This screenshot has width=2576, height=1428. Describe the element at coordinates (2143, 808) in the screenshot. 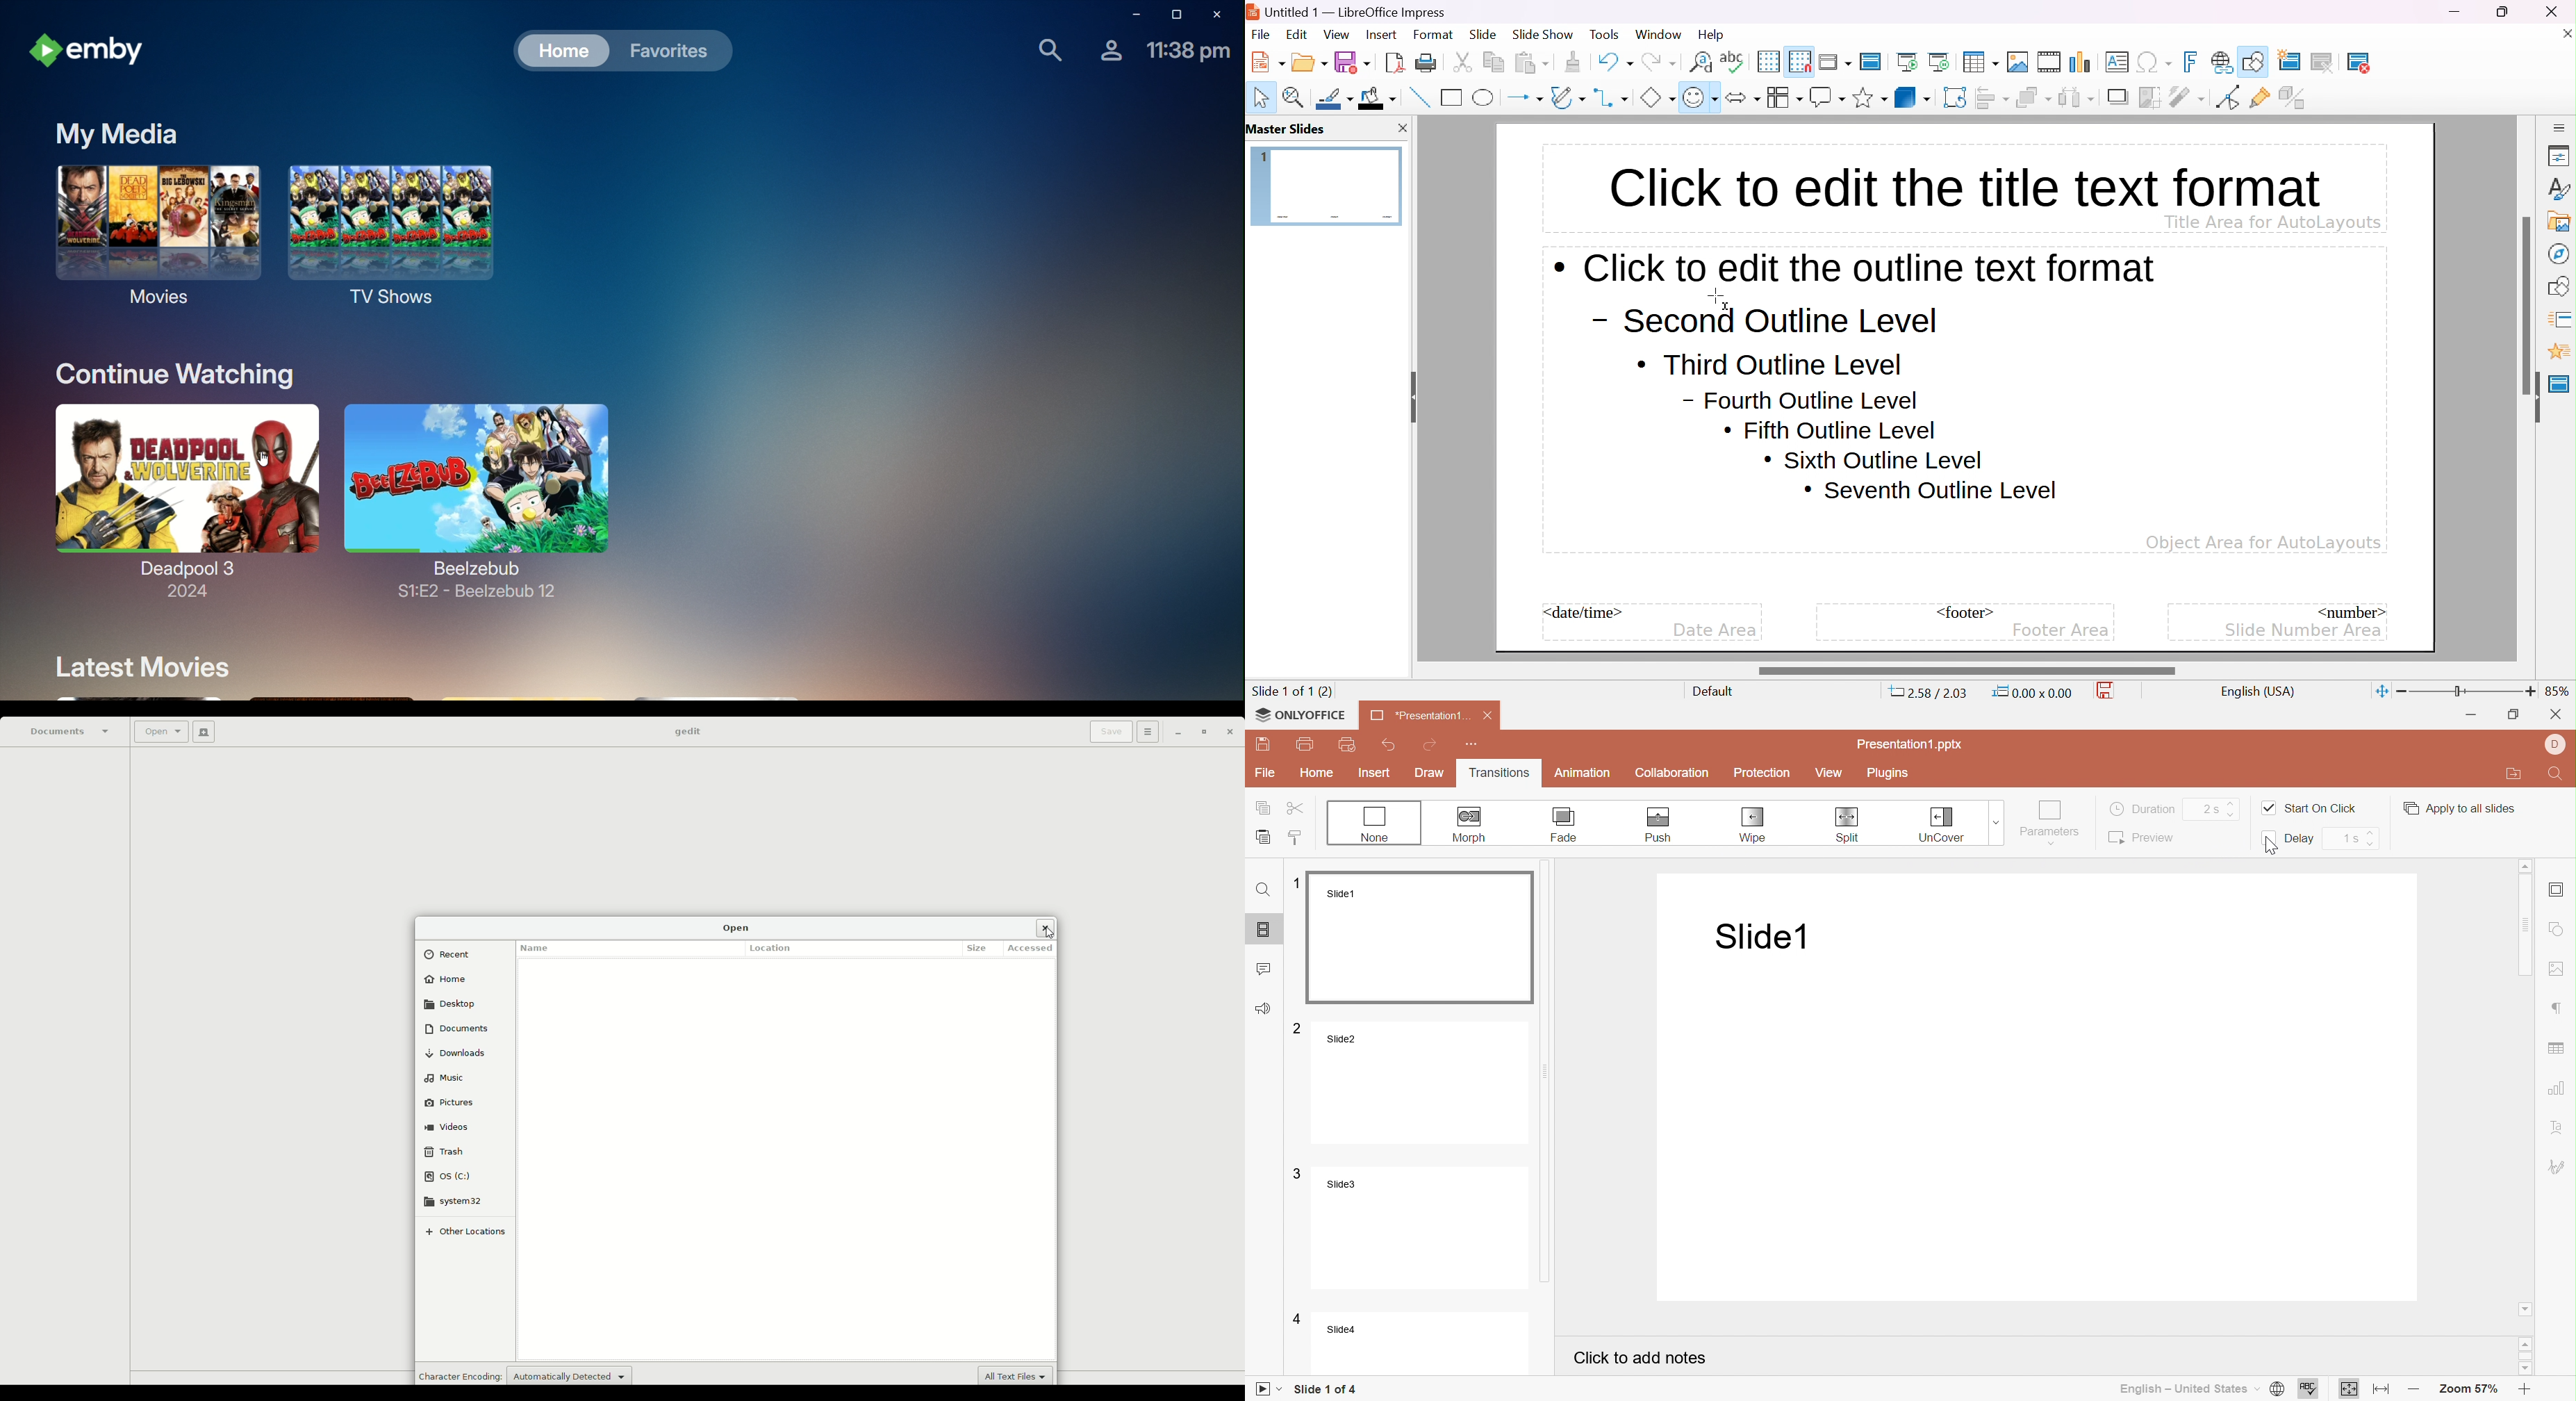

I see `Duration` at that location.